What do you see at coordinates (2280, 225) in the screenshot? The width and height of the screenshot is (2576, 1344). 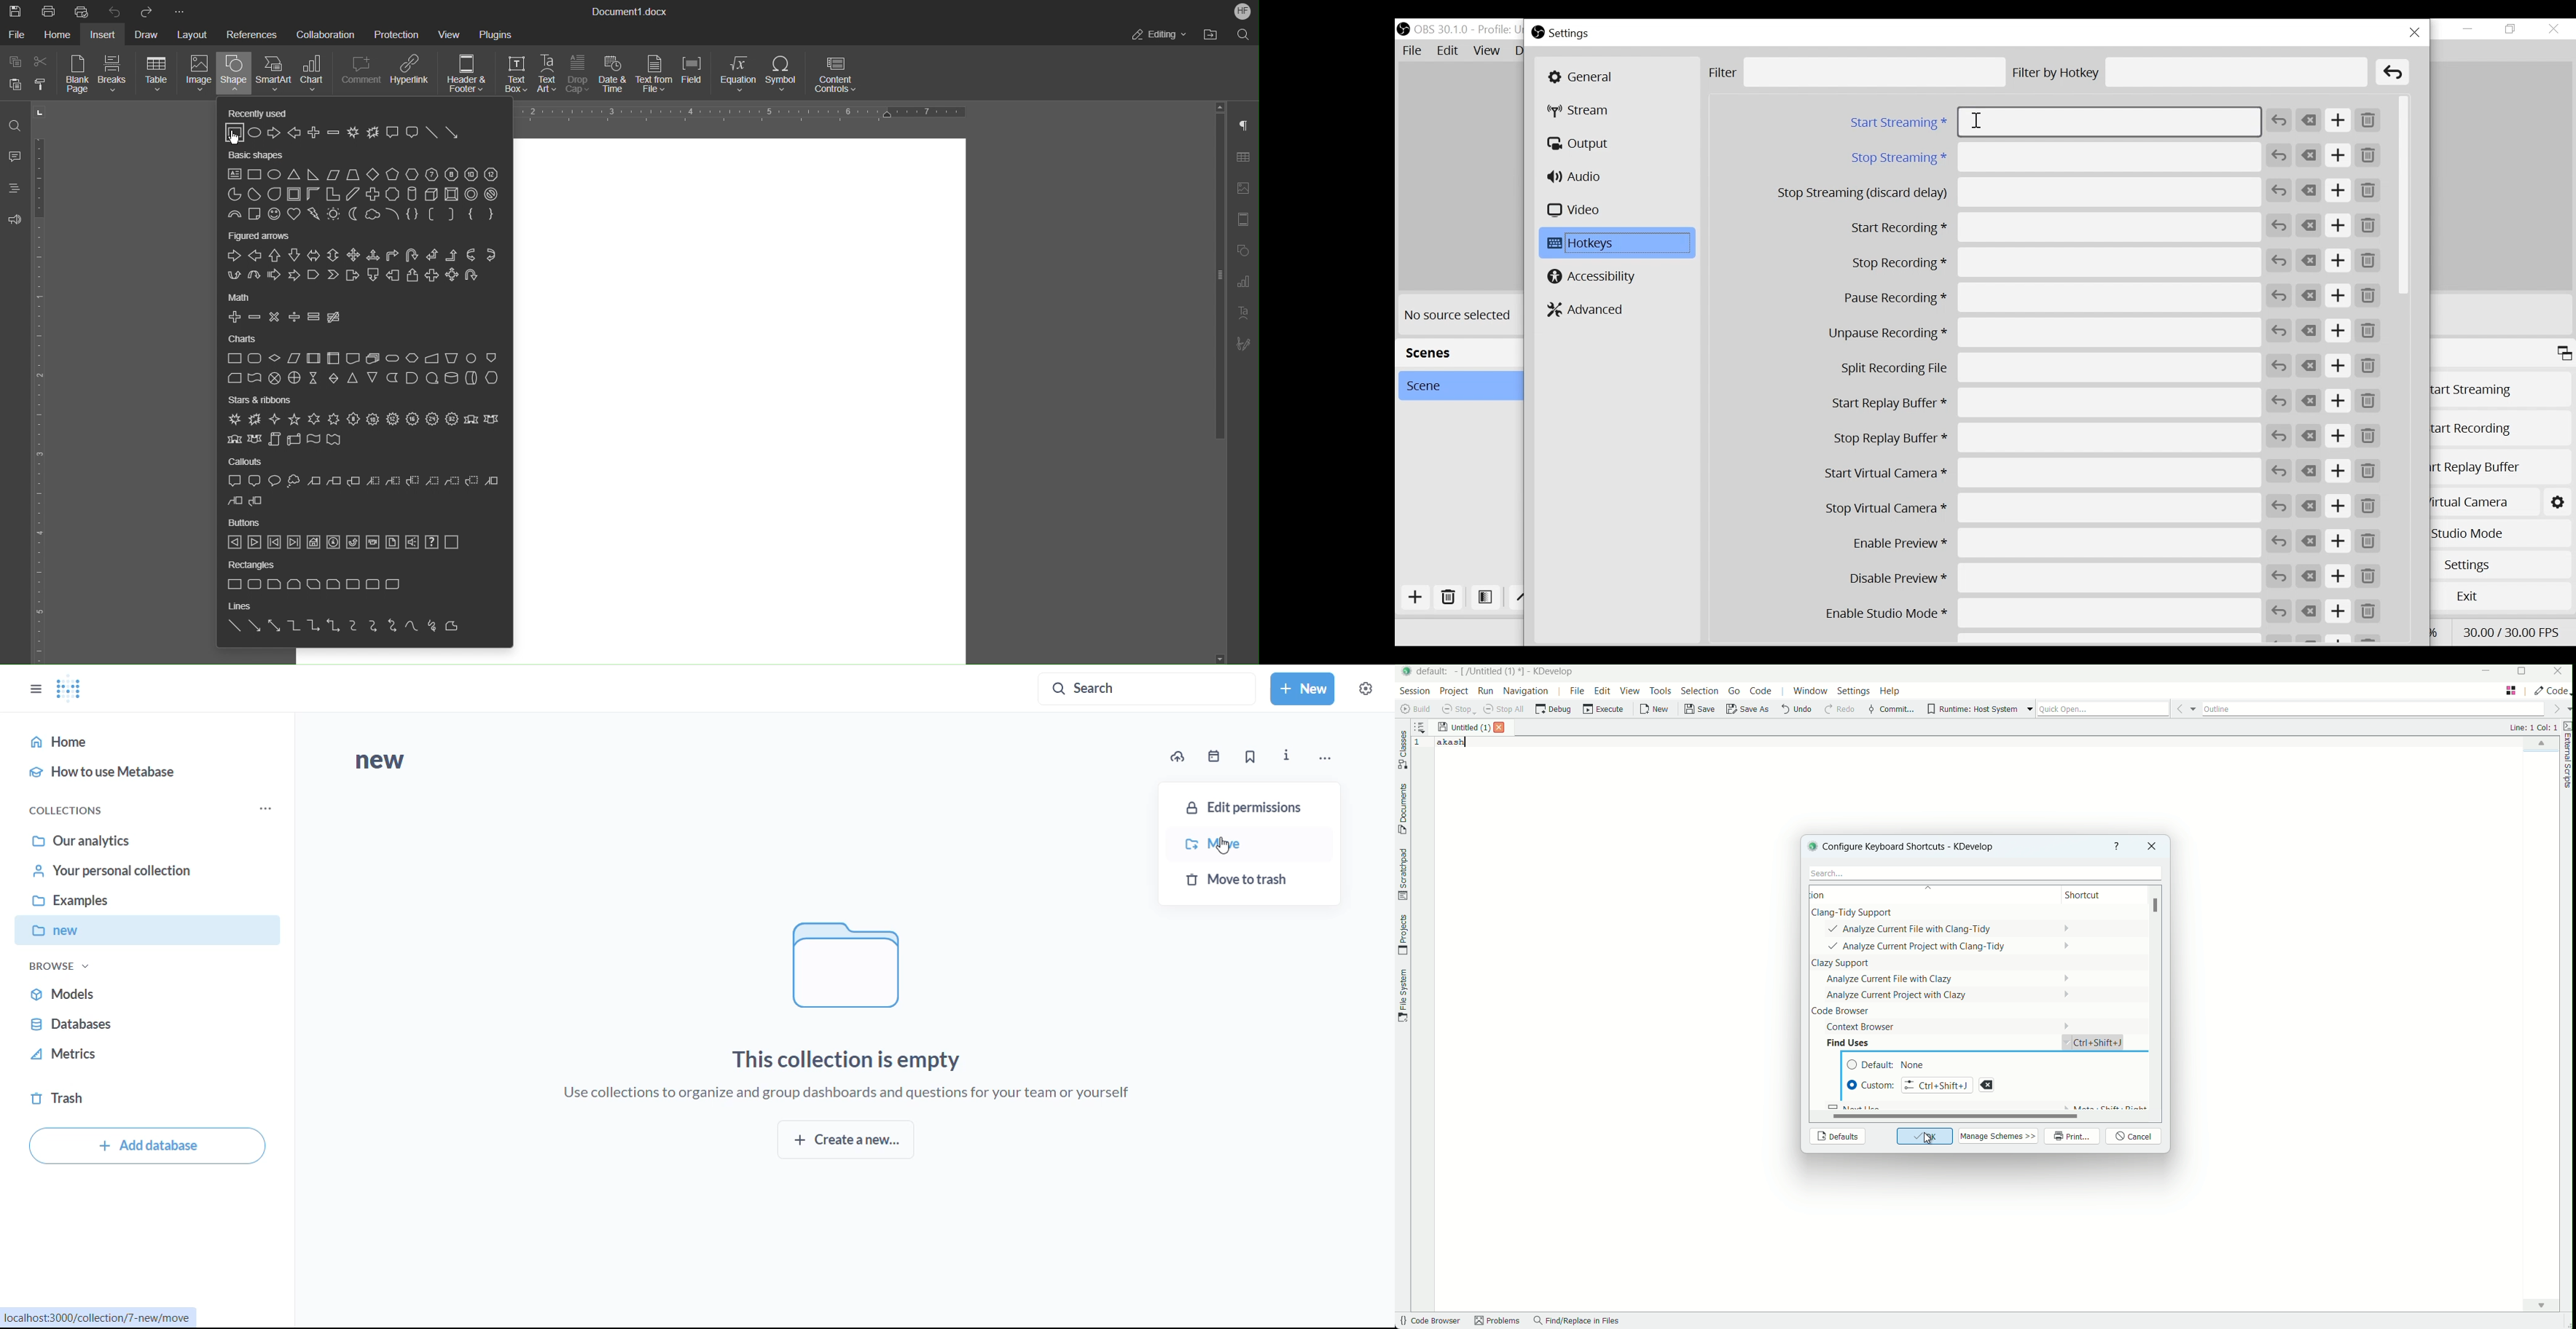 I see `Revert` at bounding box center [2280, 225].